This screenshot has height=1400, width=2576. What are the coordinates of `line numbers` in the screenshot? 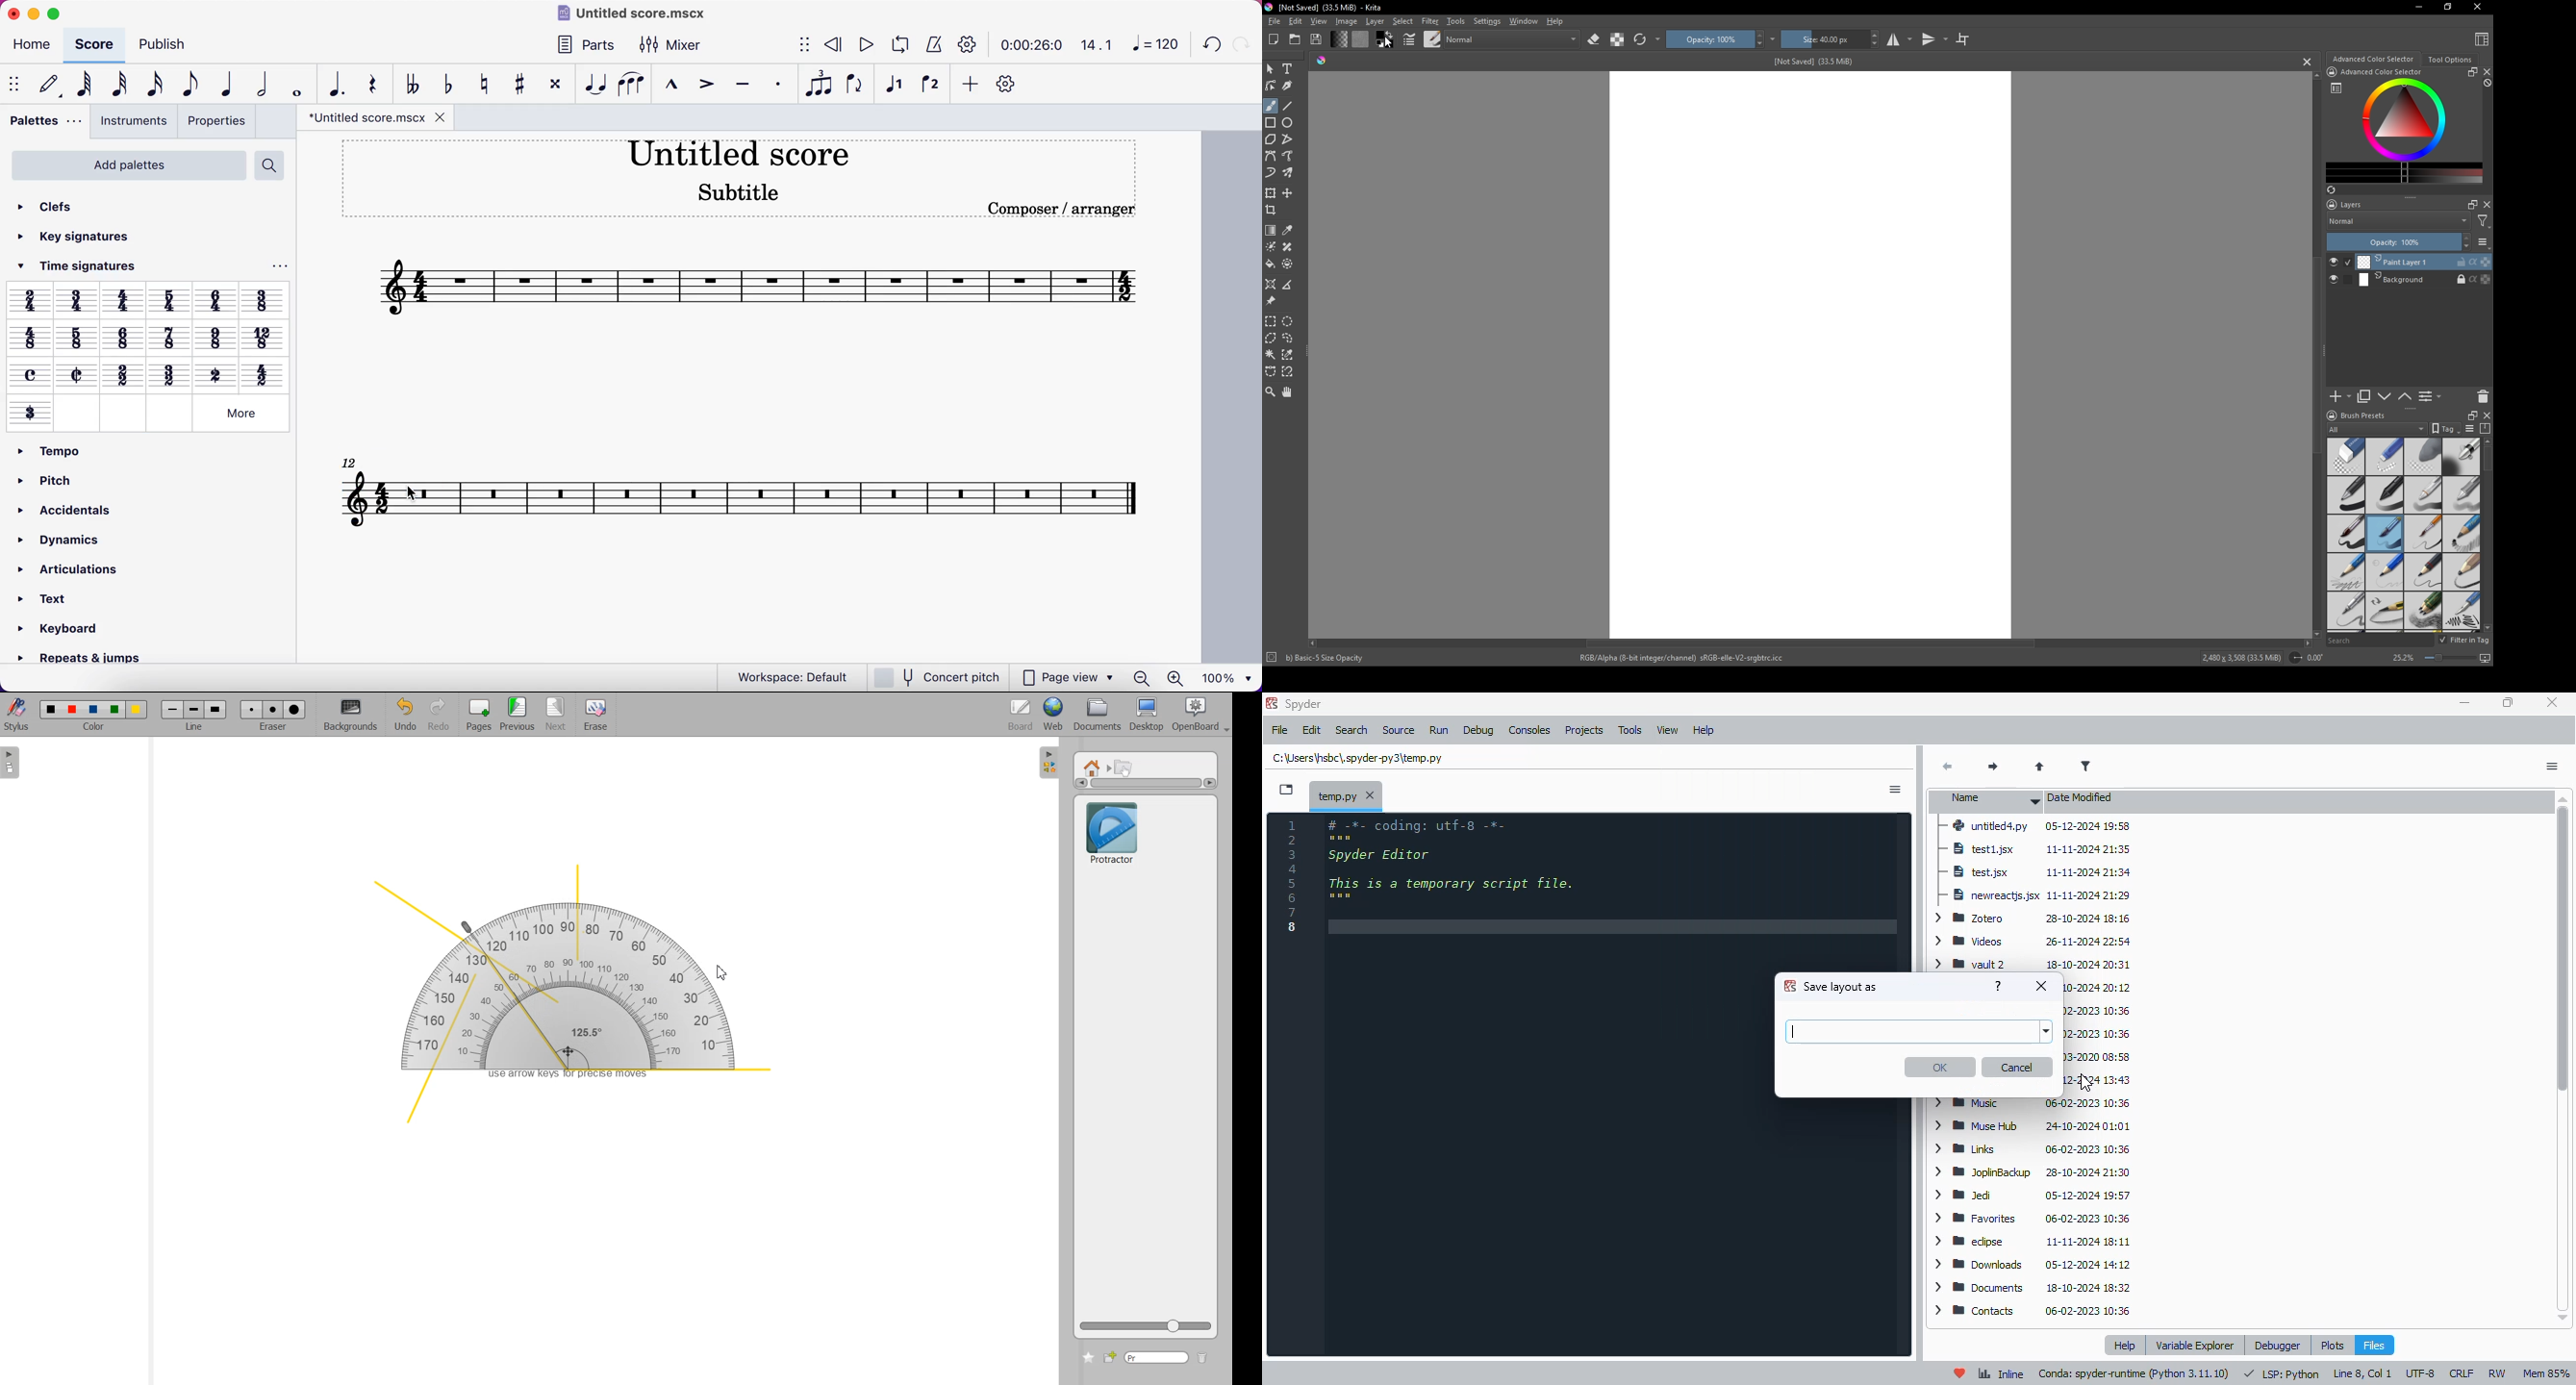 It's located at (1295, 877).